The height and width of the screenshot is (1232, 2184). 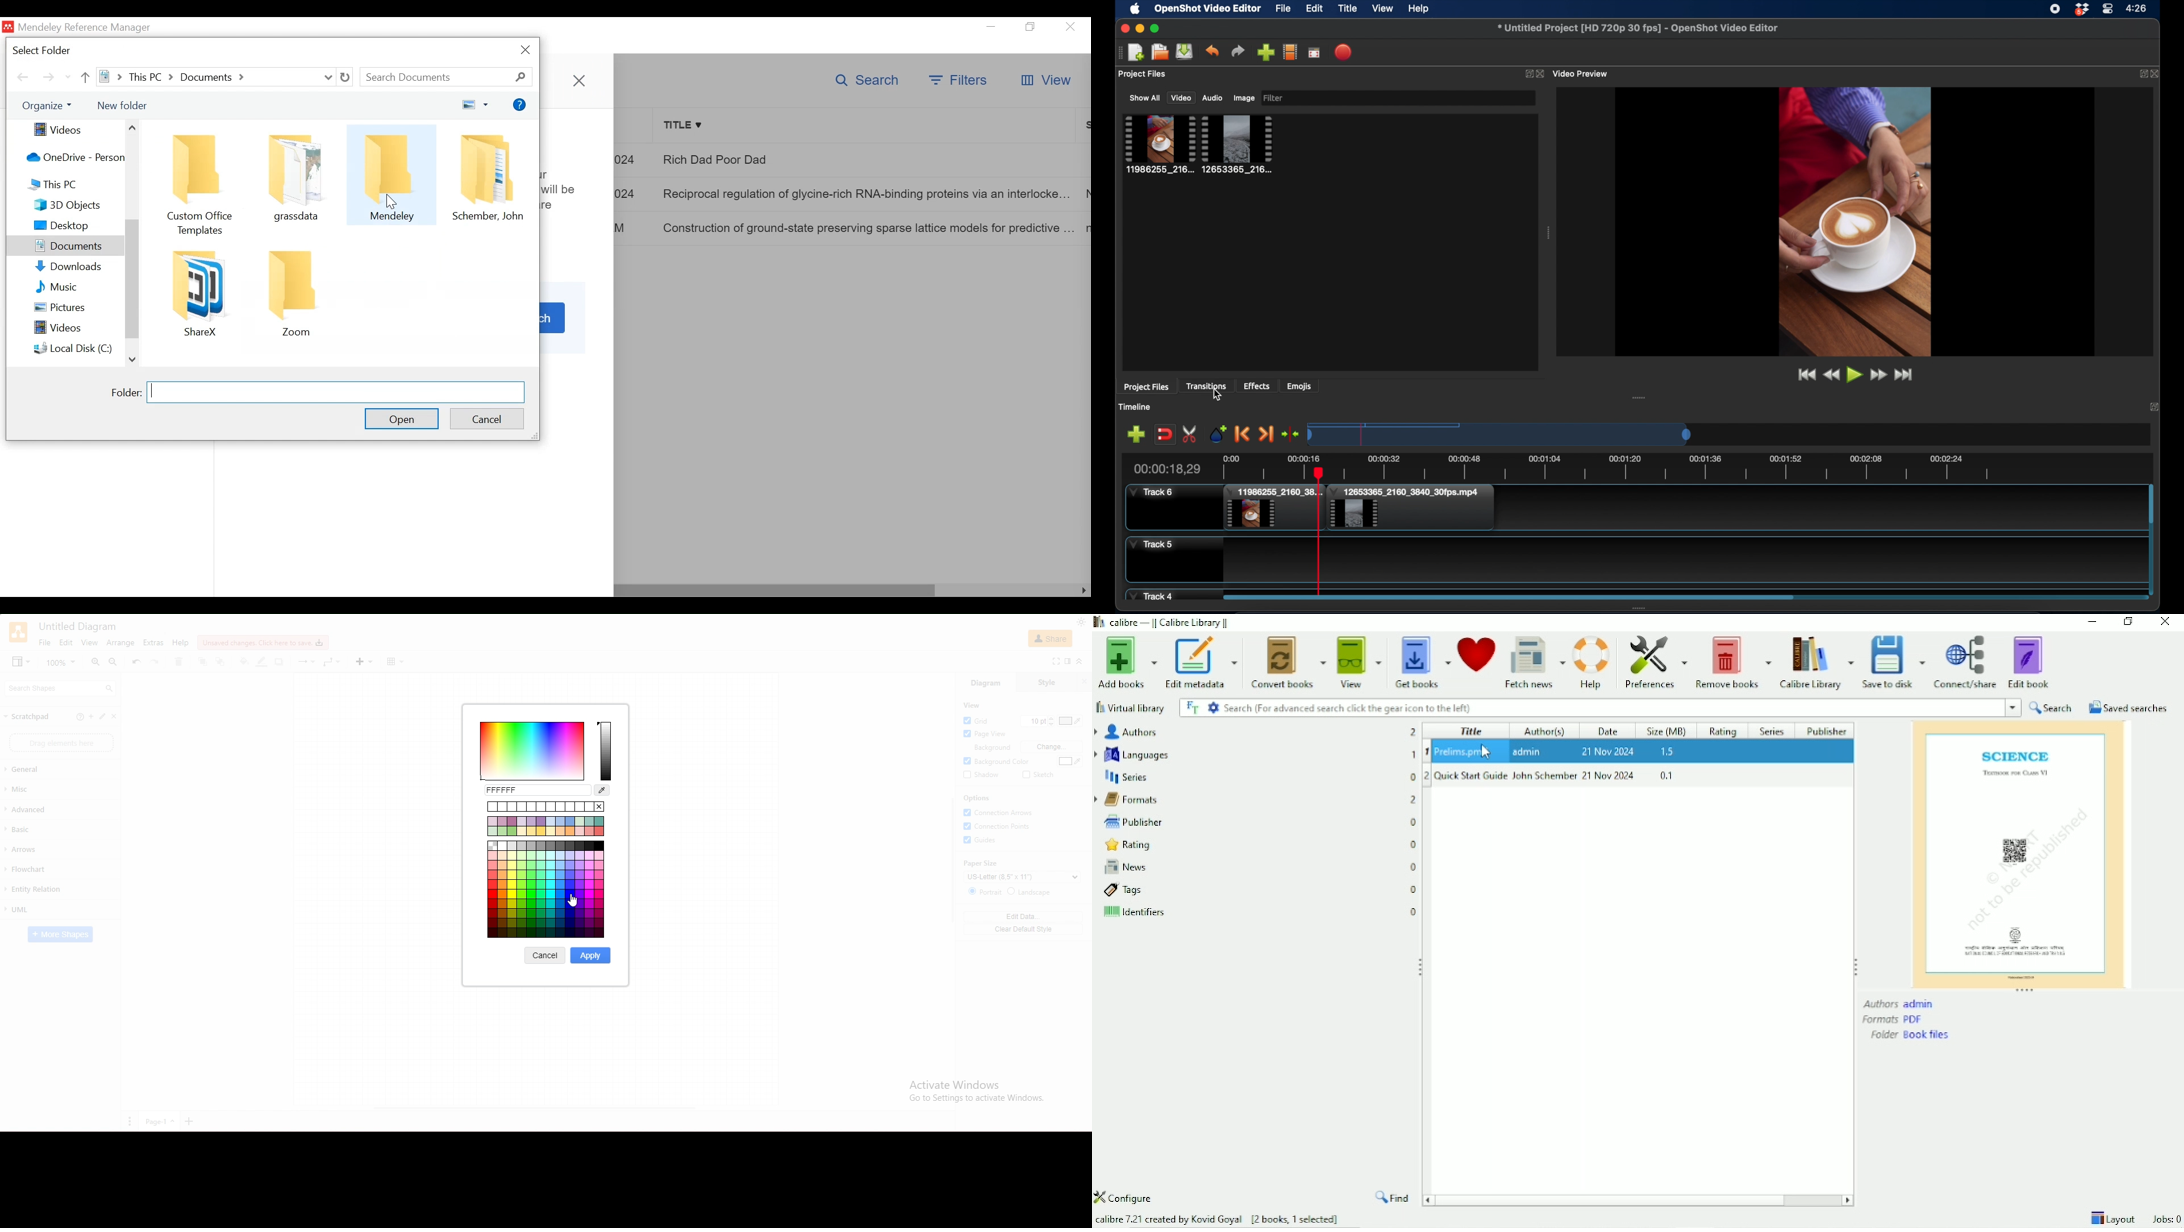 What do you see at coordinates (1414, 754) in the screenshot?
I see `1` at bounding box center [1414, 754].